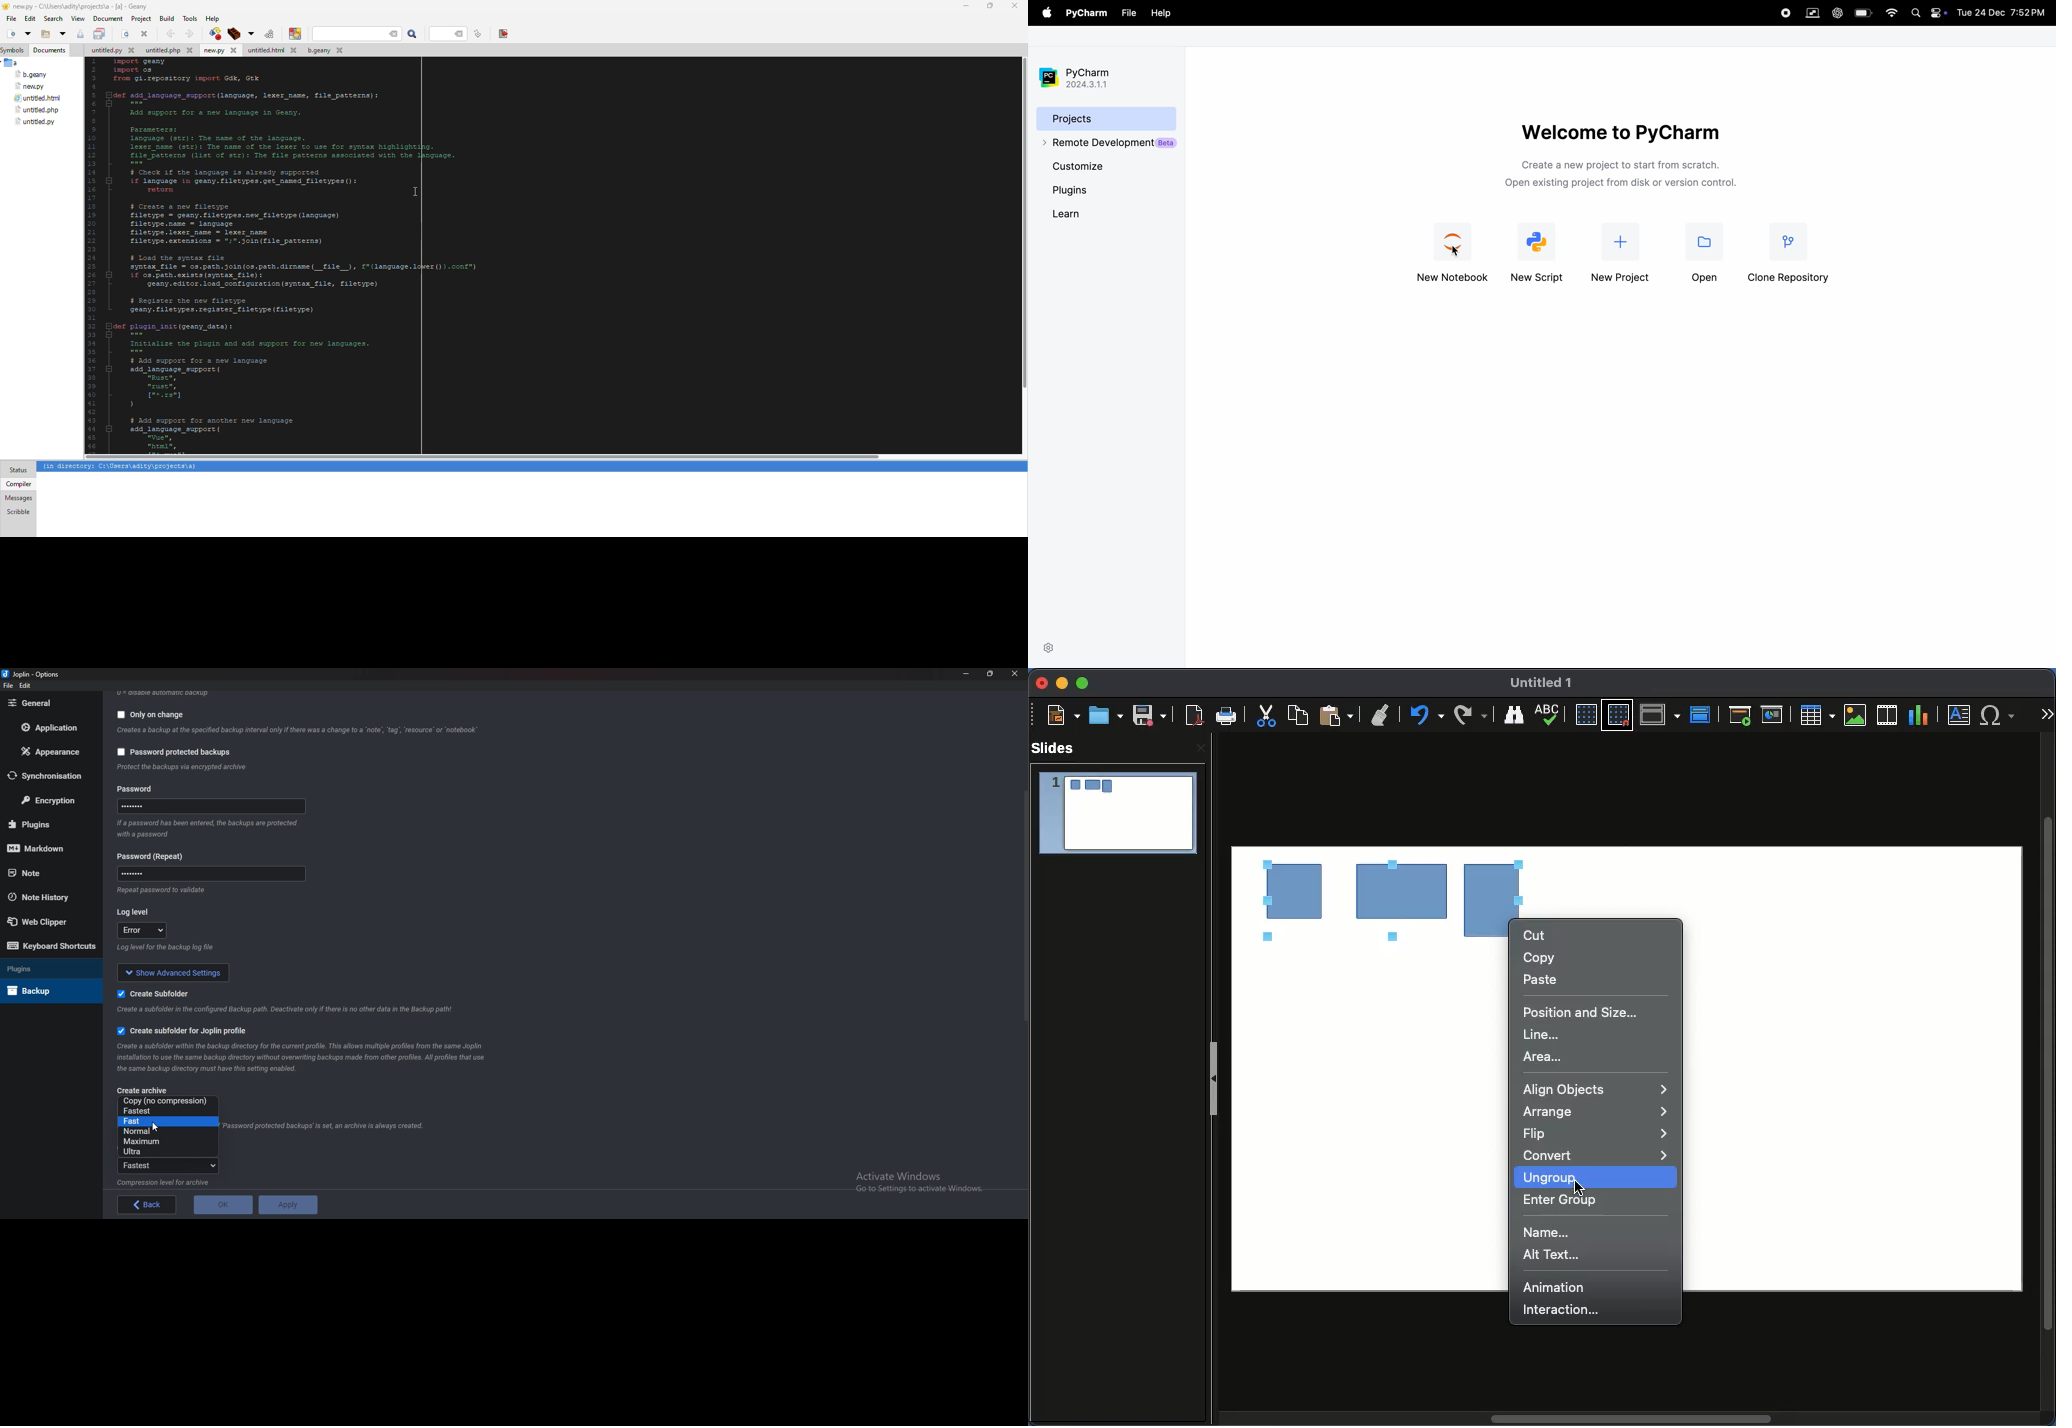 The width and height of the screenshot is (2072, 1428). What do you see at coordinates (36, 109) in the screenshot?
I see `file` at bounding box center [36, 109].